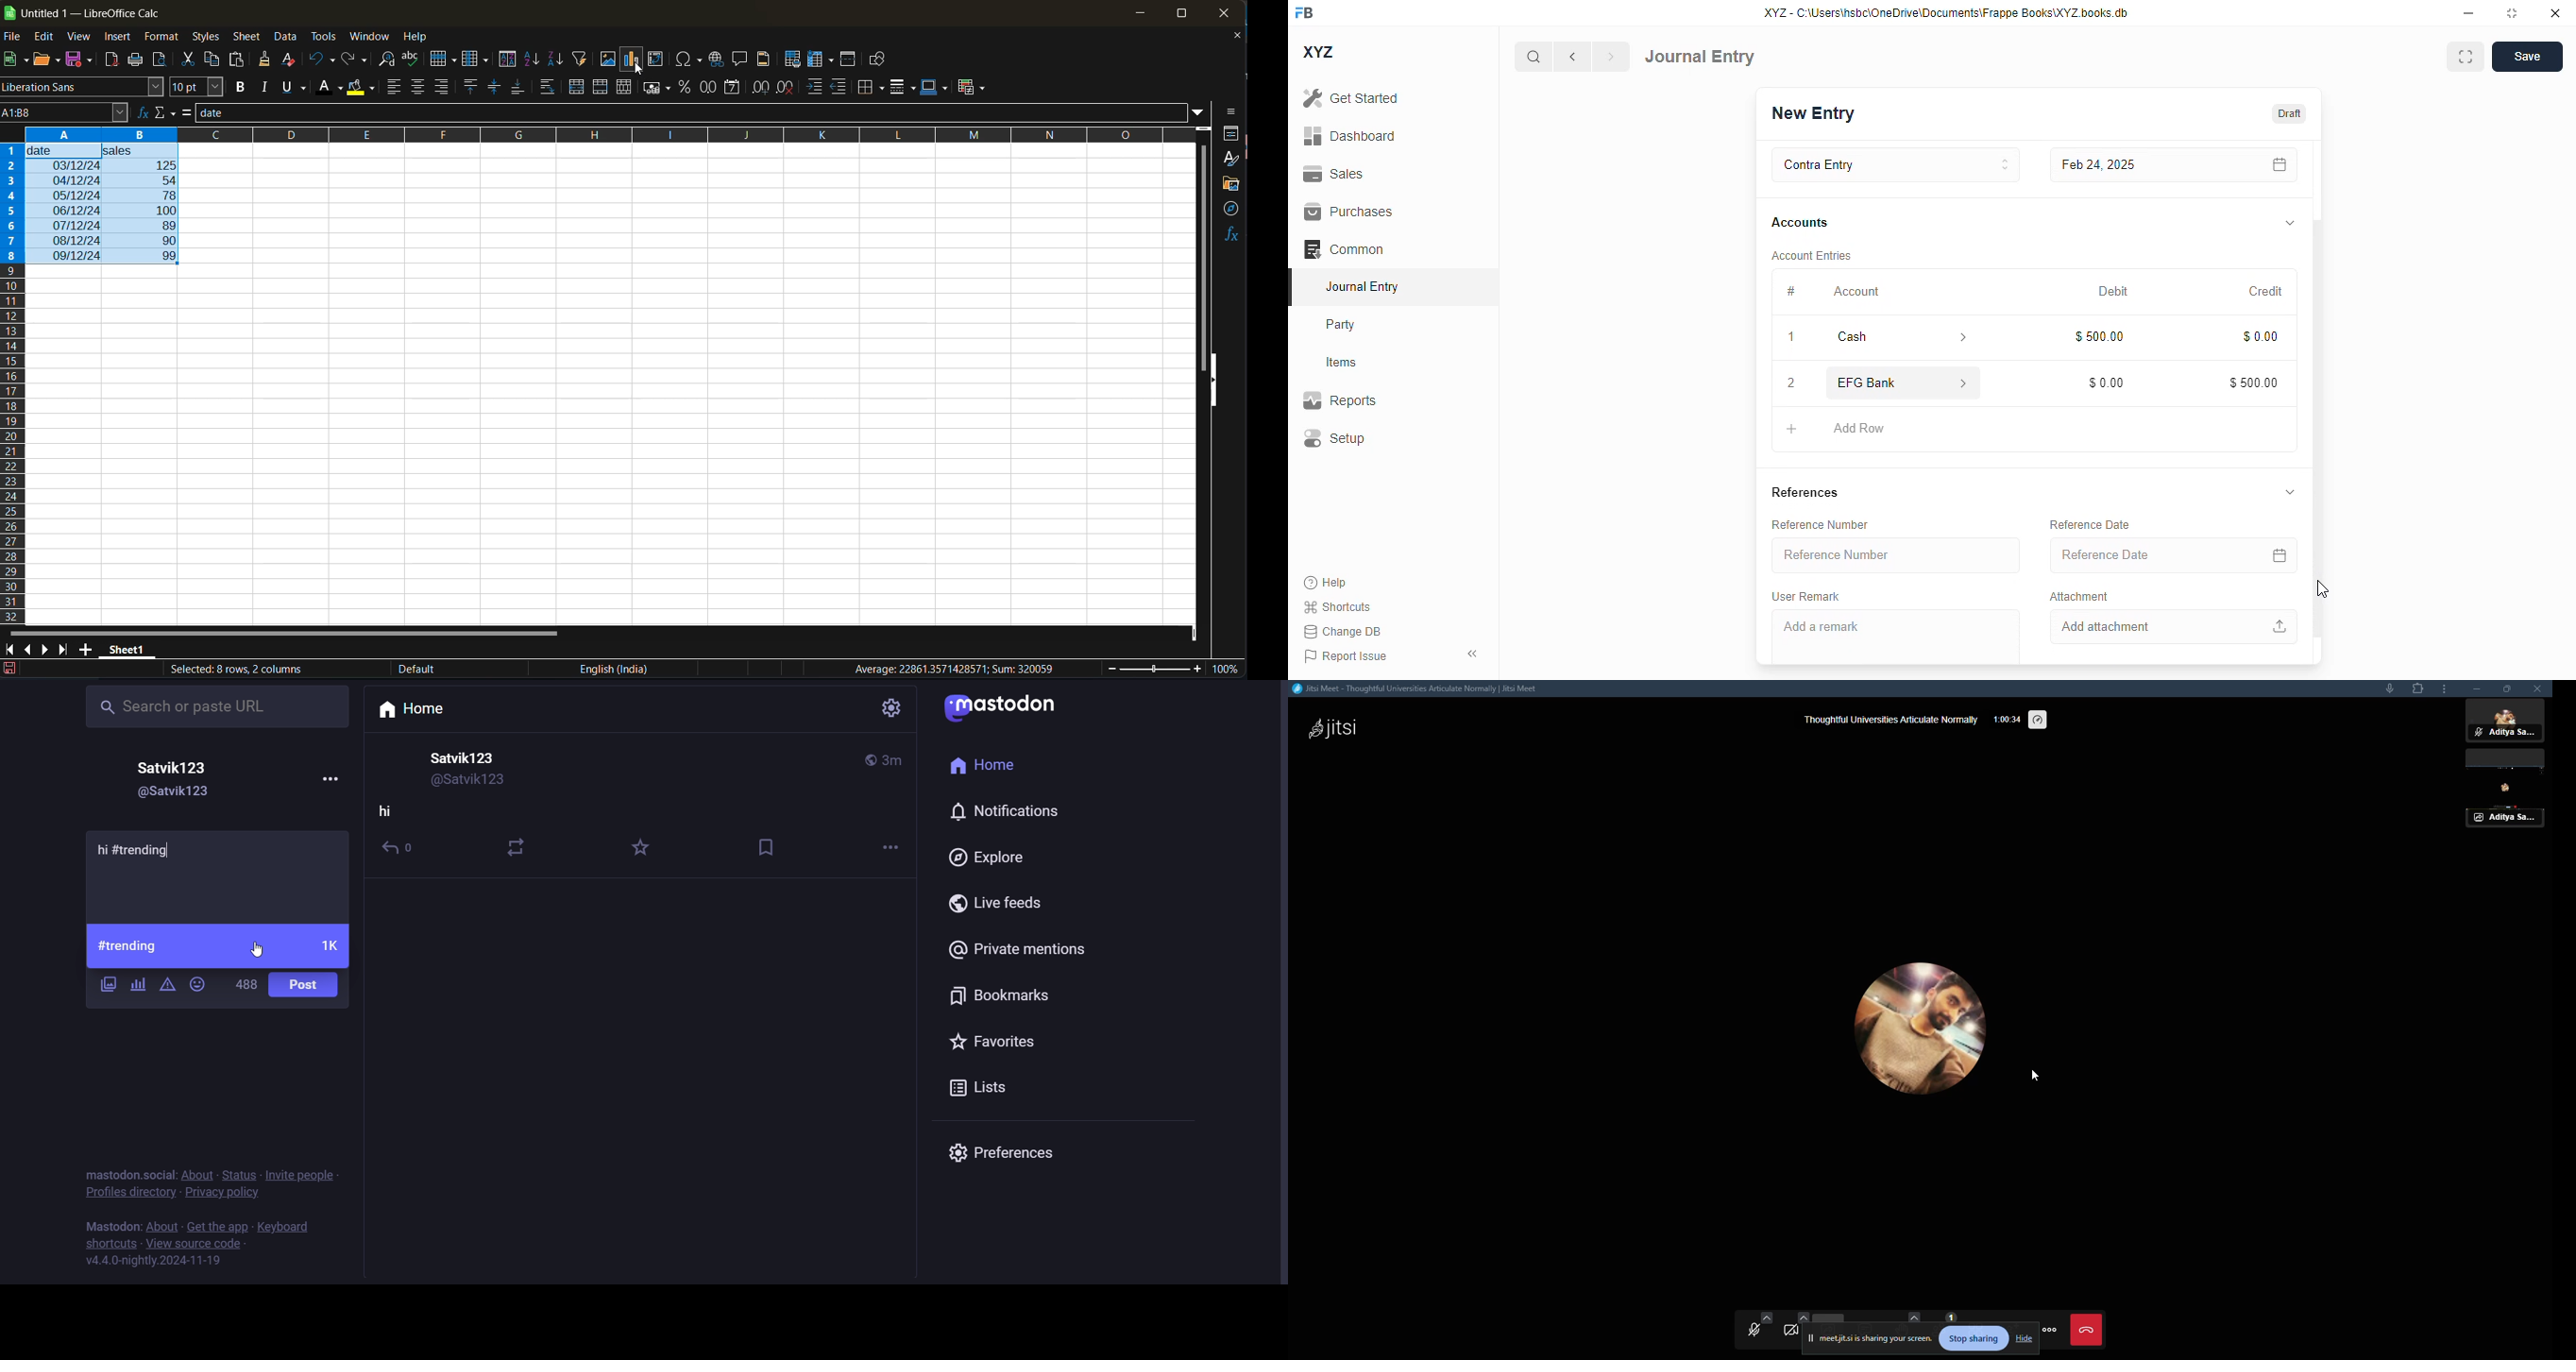 This screenshot has width=2576, height=1372. I want to click on about, so click(162, 1227).